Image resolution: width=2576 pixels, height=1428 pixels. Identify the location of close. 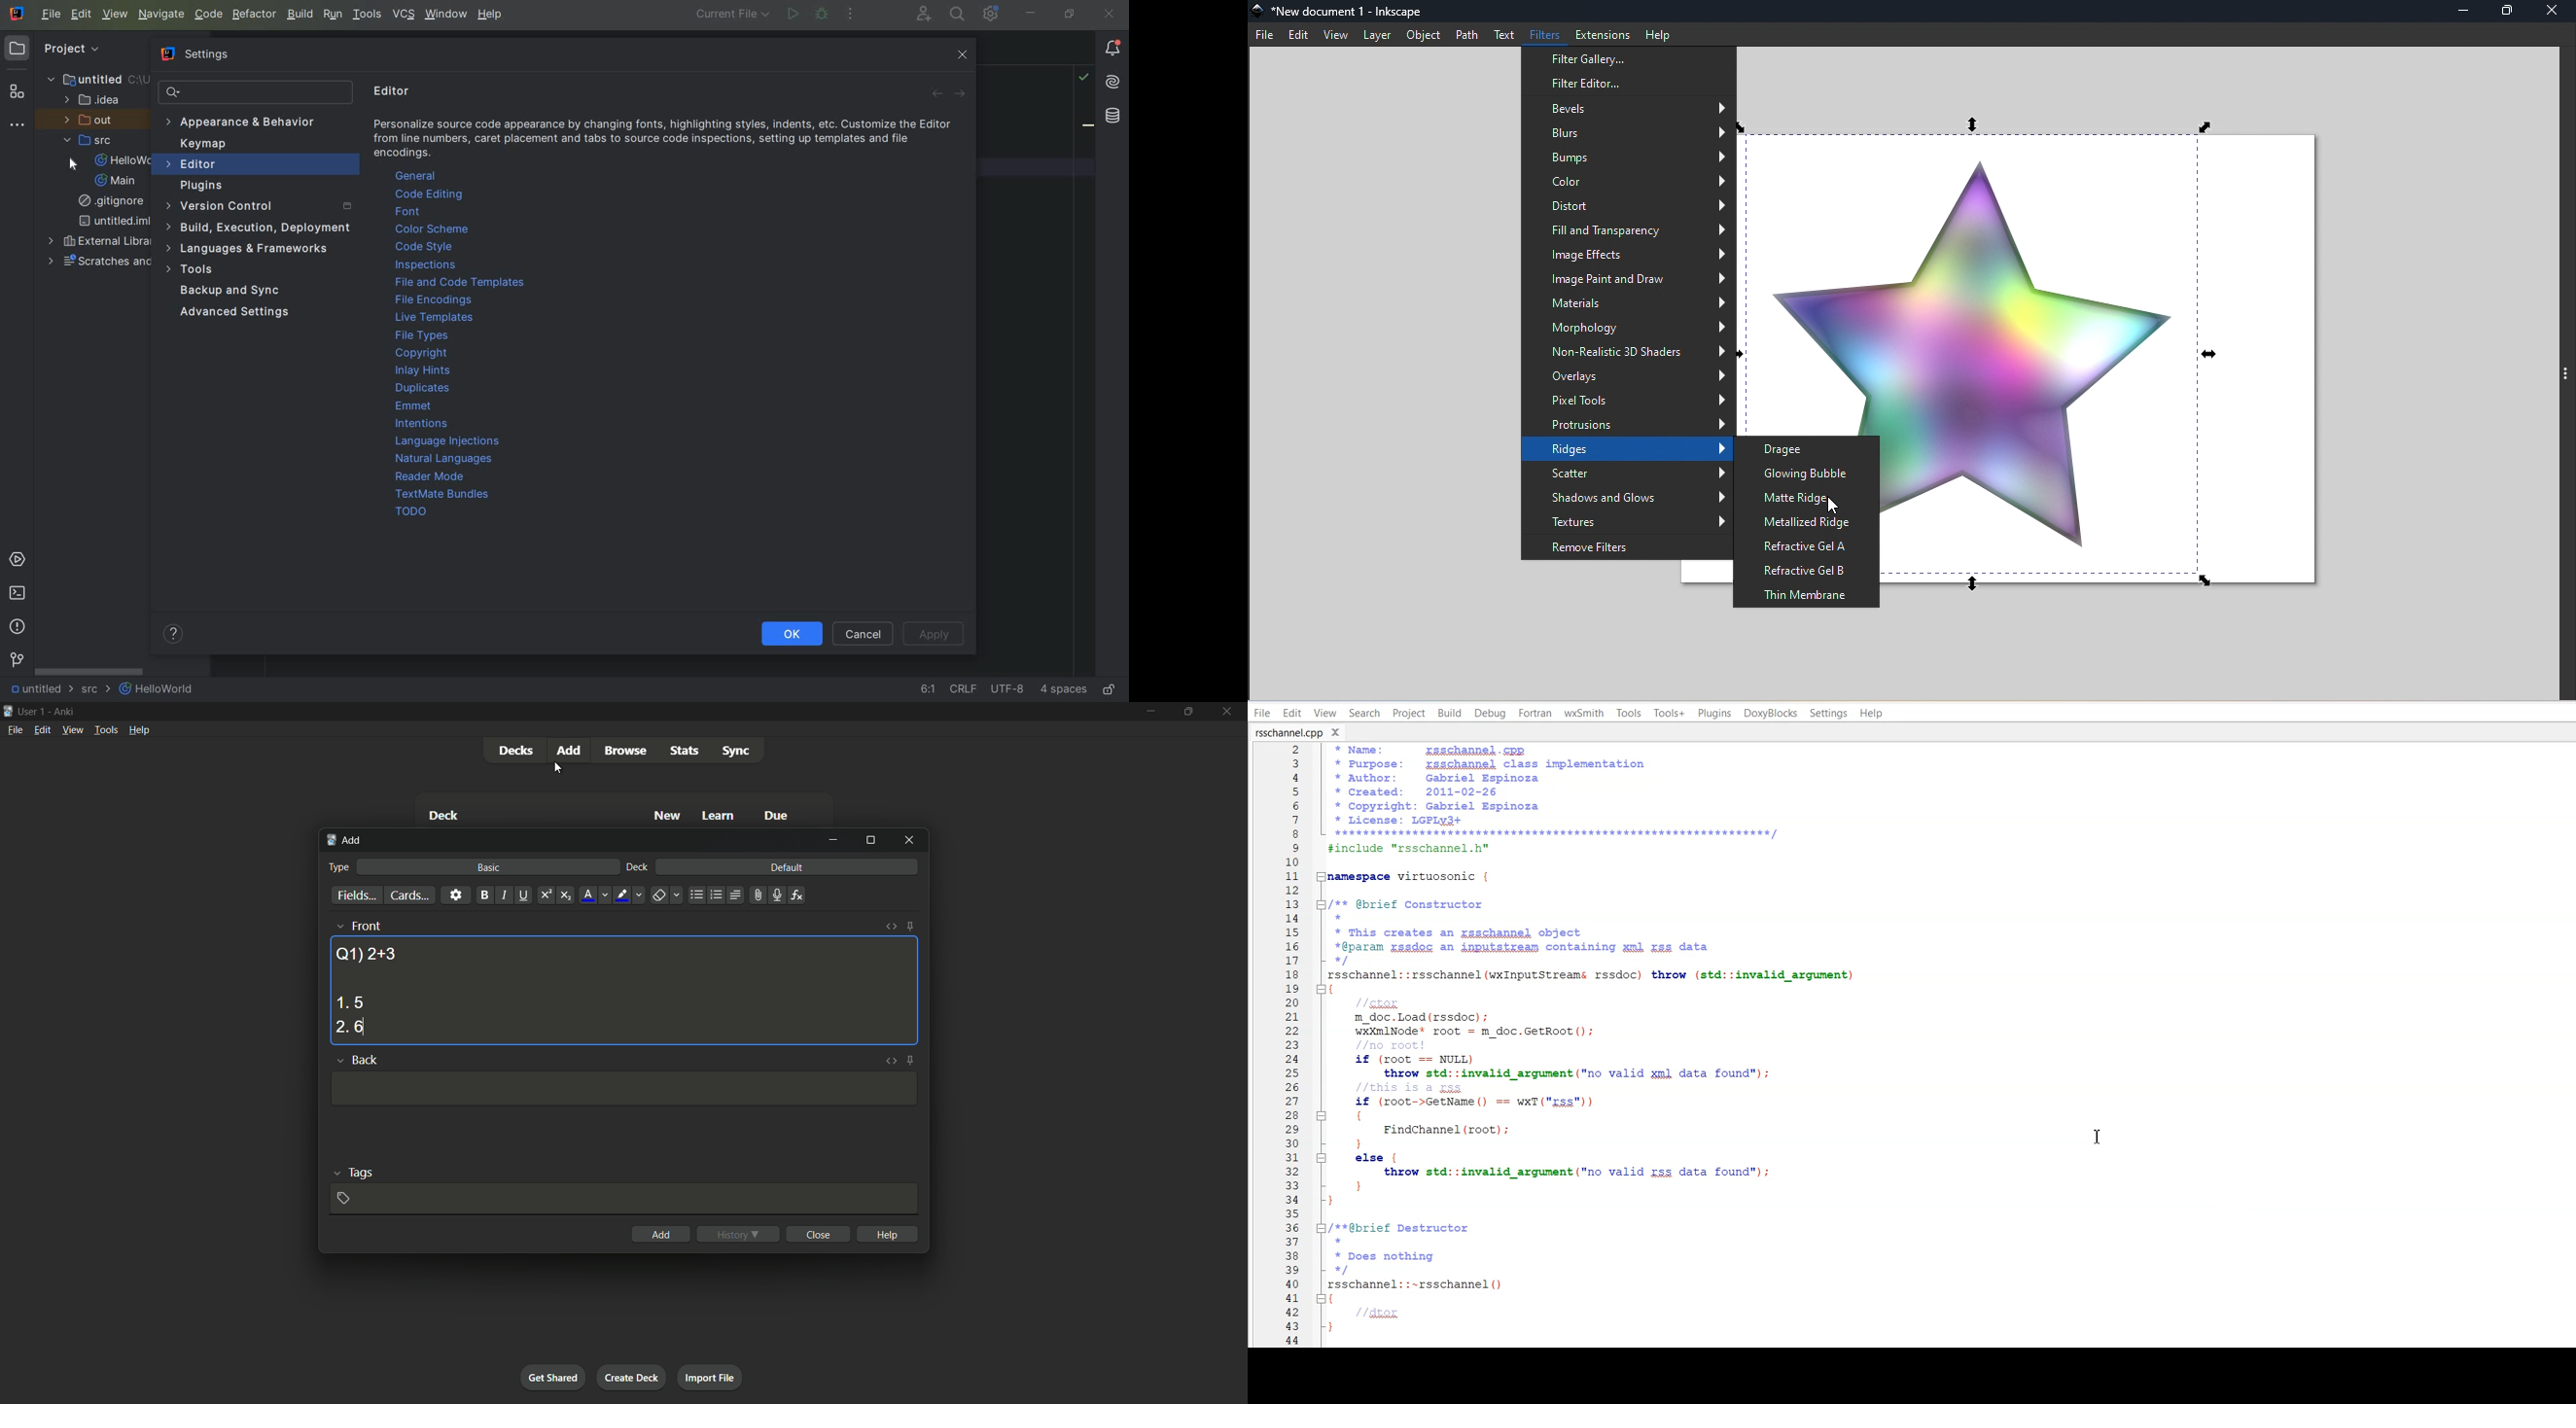
(820, 1234).